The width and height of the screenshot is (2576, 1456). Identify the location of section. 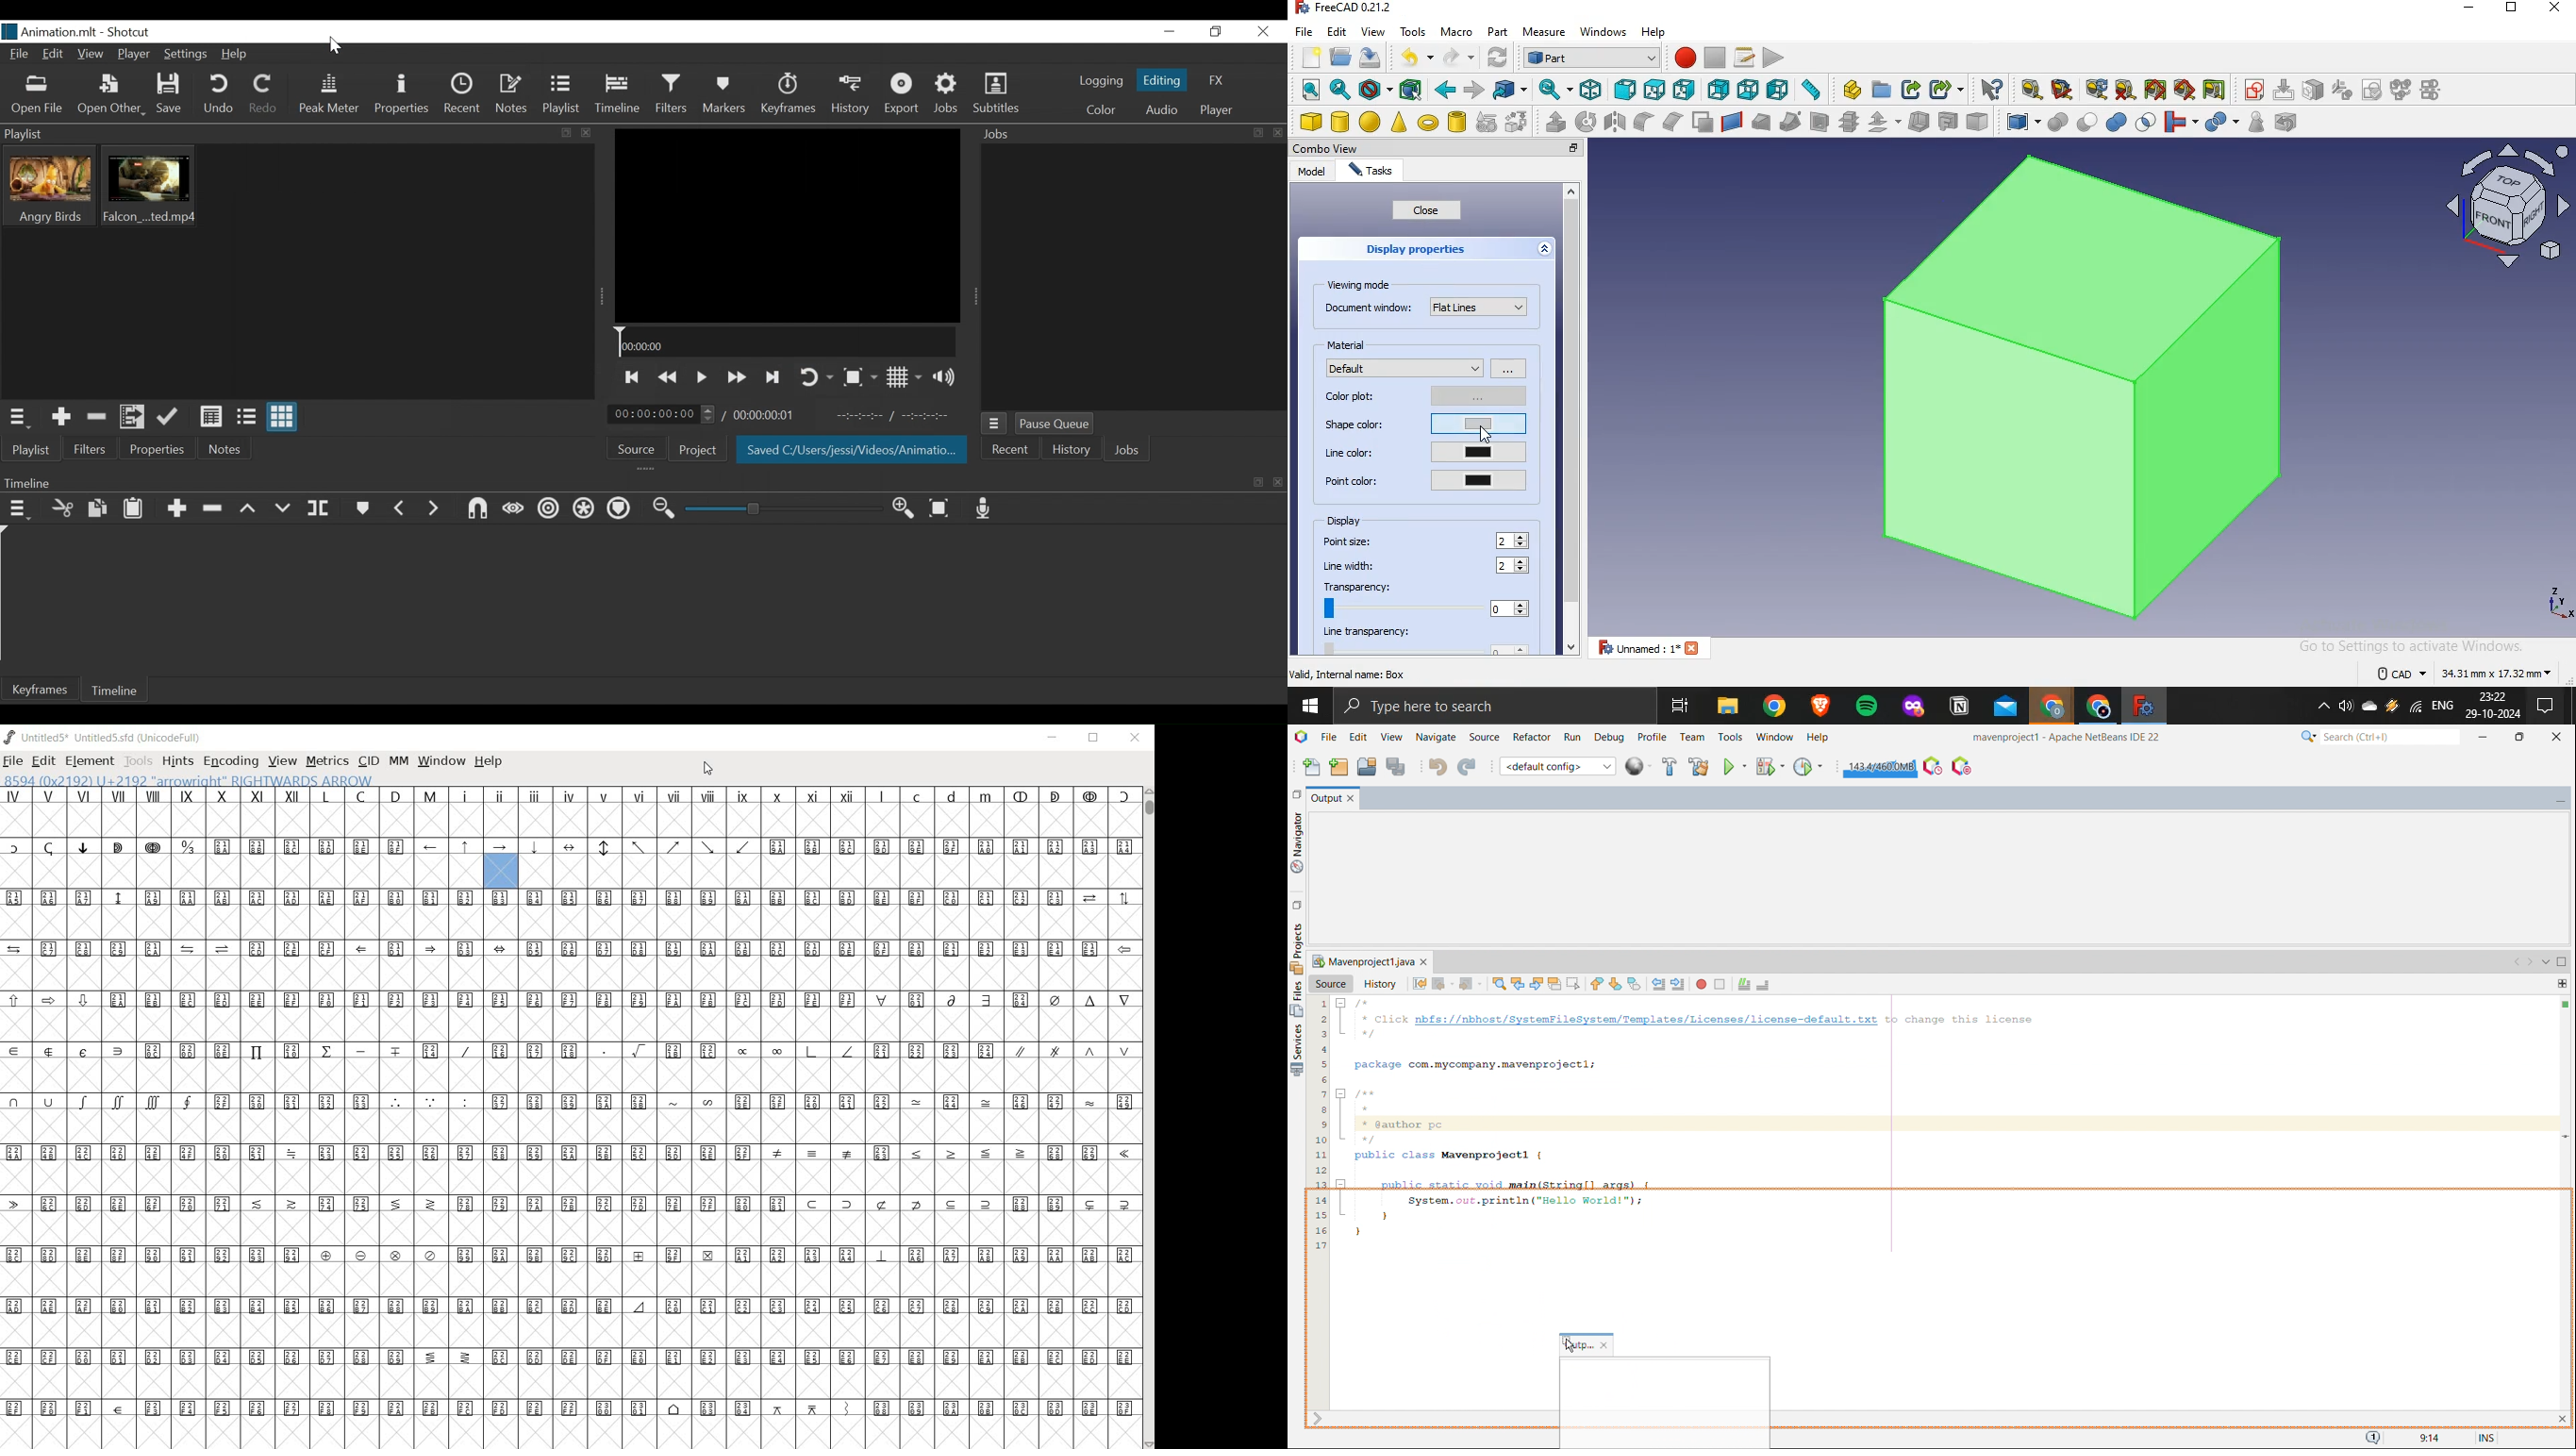
(1819, 122).